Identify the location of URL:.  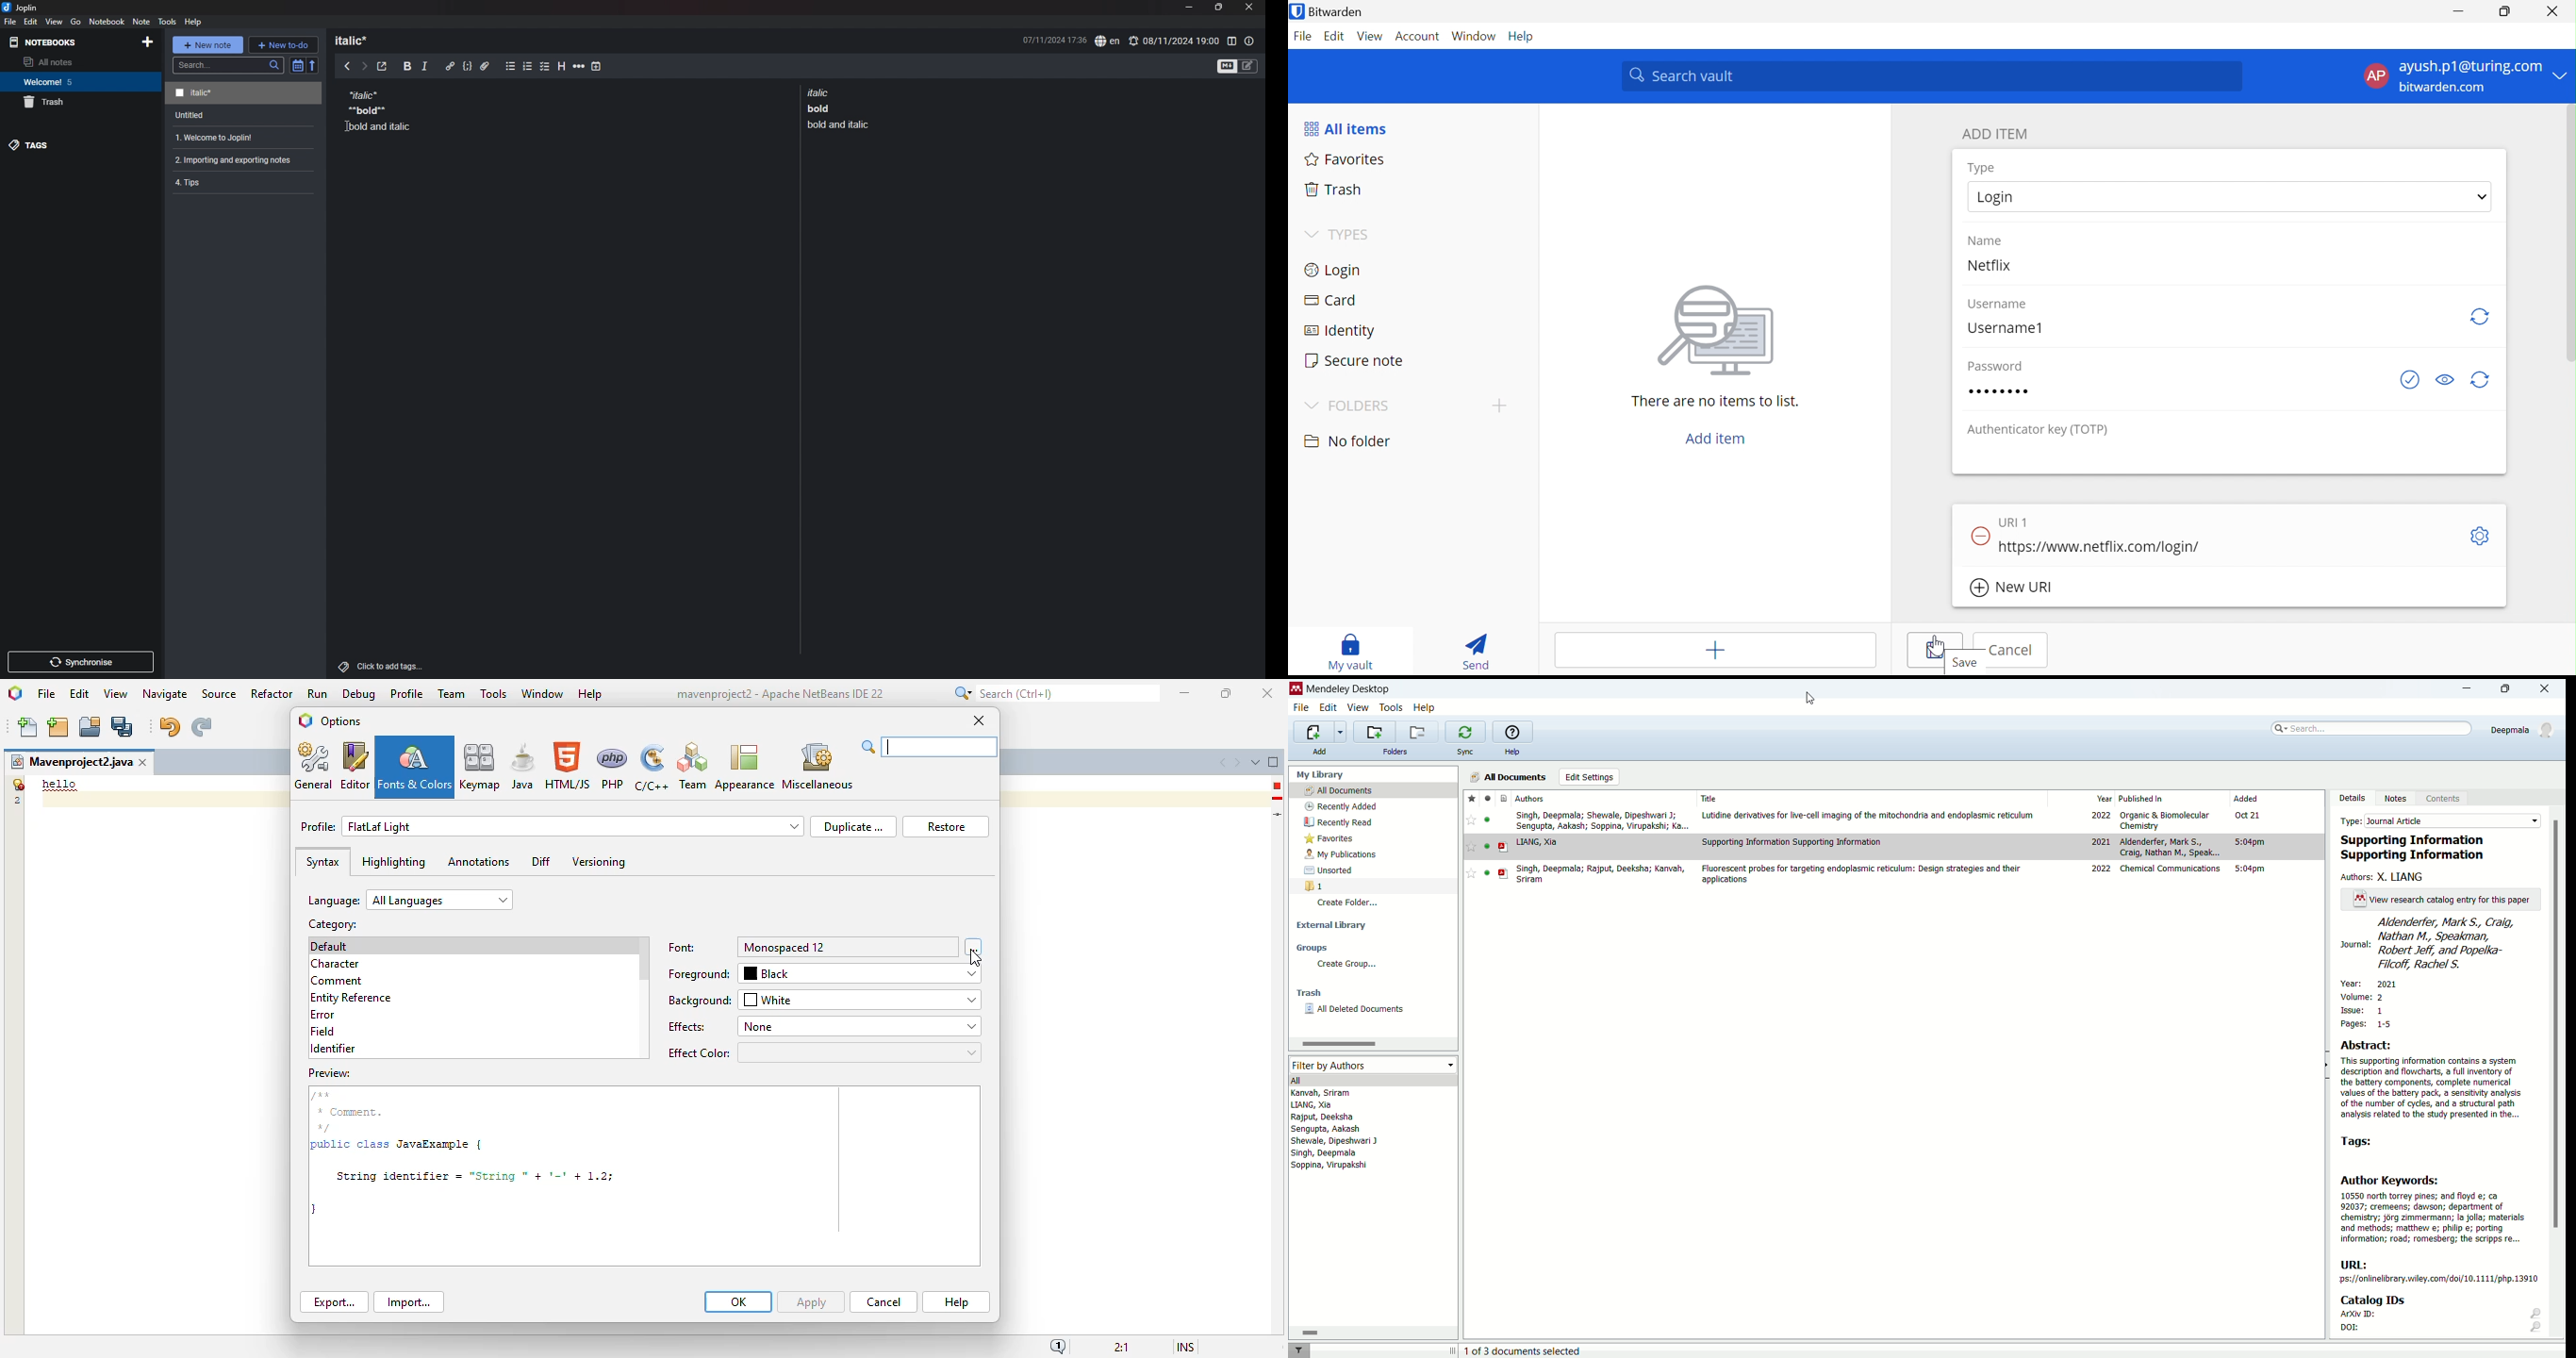
(2356, 1264).